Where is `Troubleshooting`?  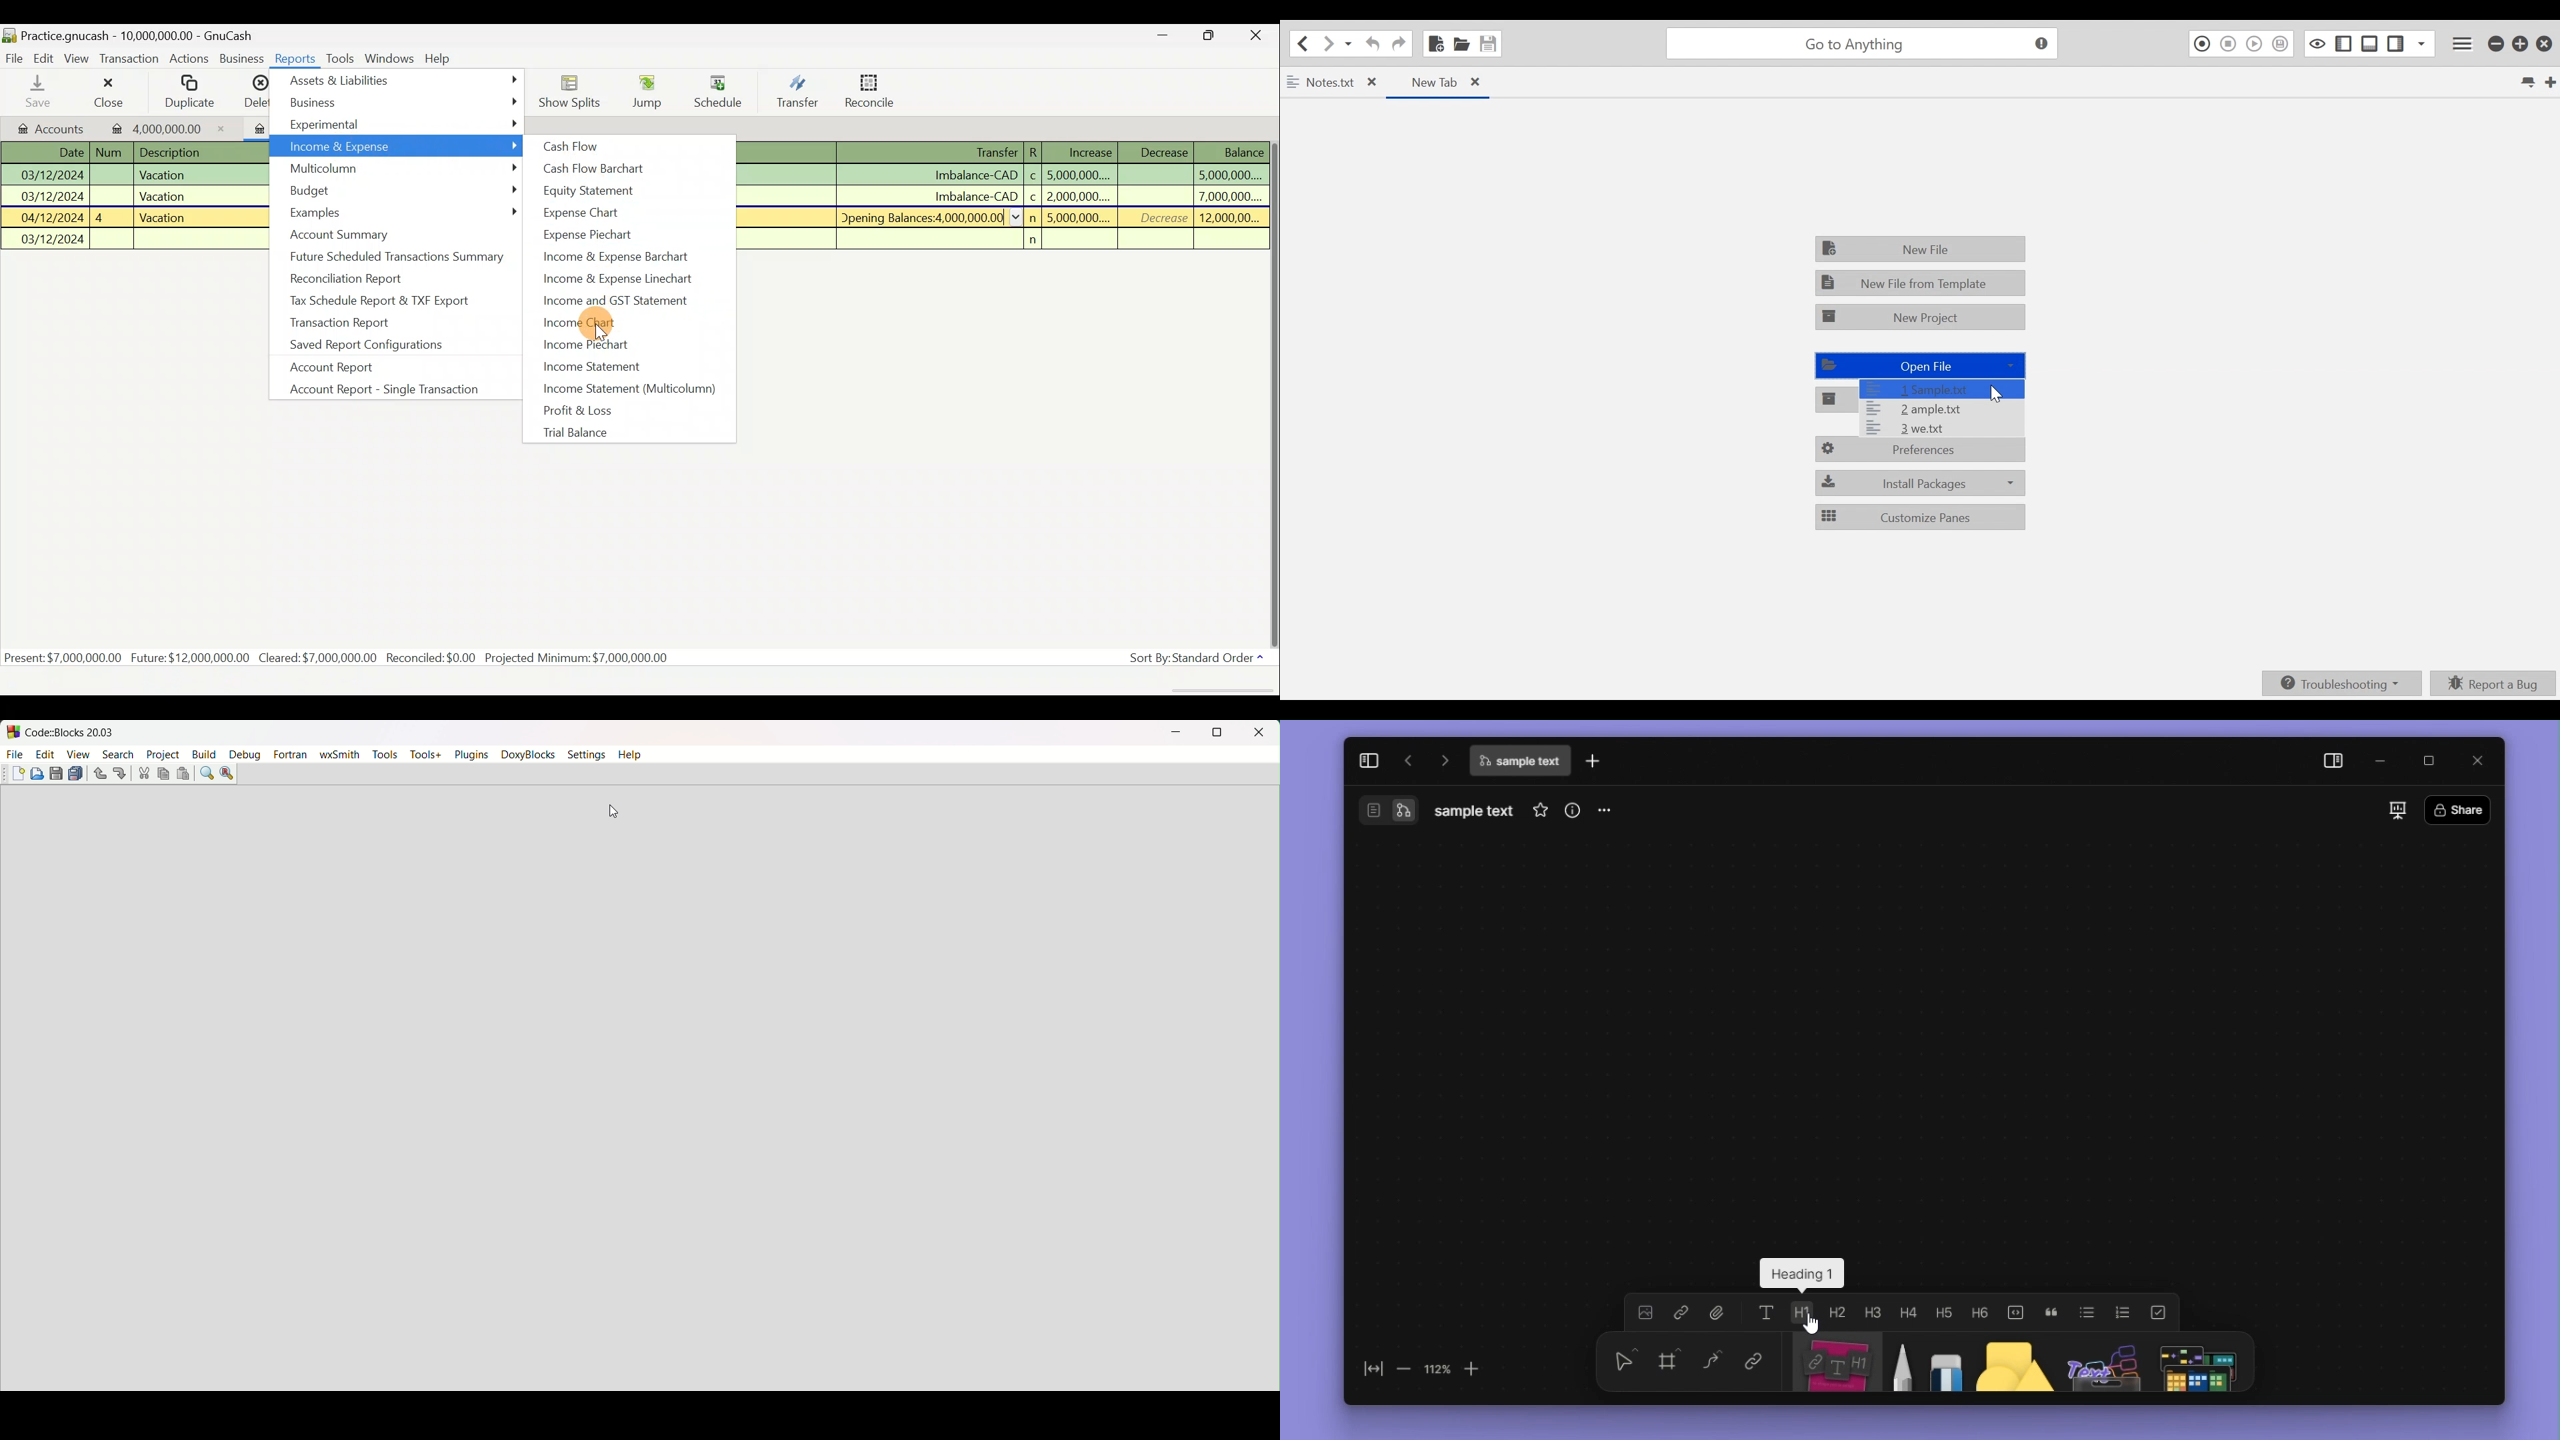 Troubleshooting is located at coordinates (2341, 683).